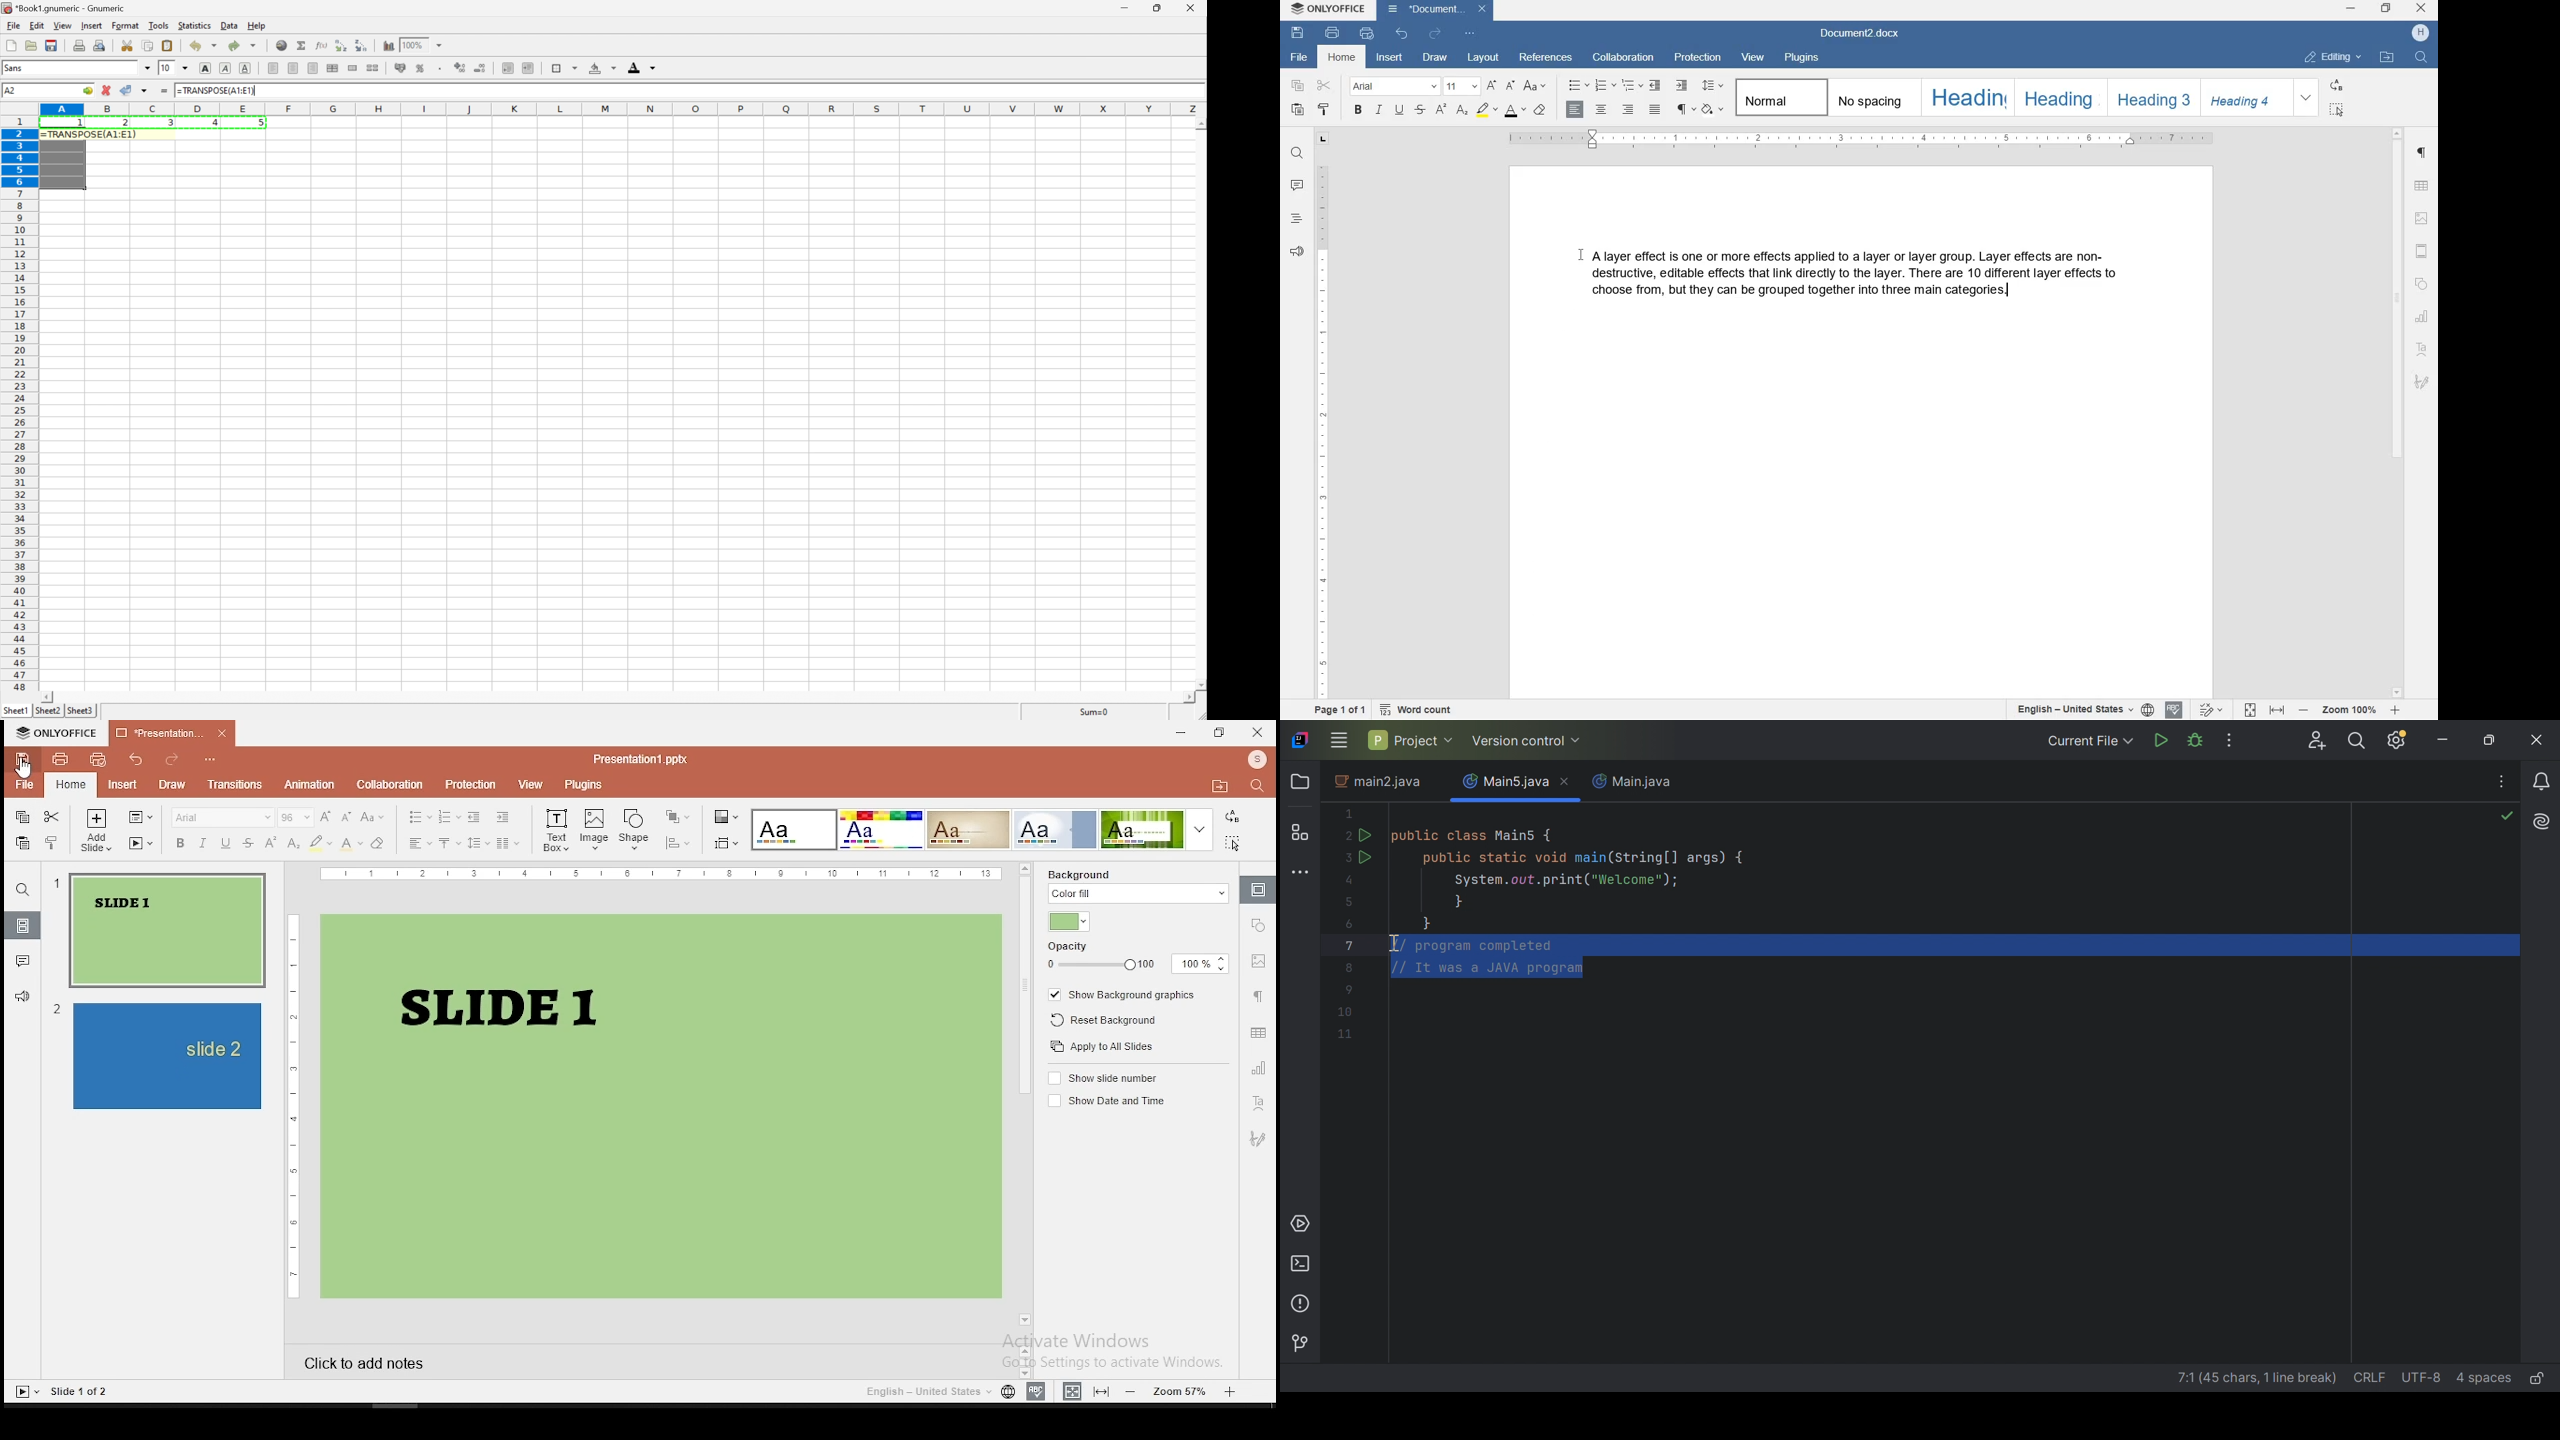  I want to click on =TRANSPOSE(A1:E1), so click(218, 91).